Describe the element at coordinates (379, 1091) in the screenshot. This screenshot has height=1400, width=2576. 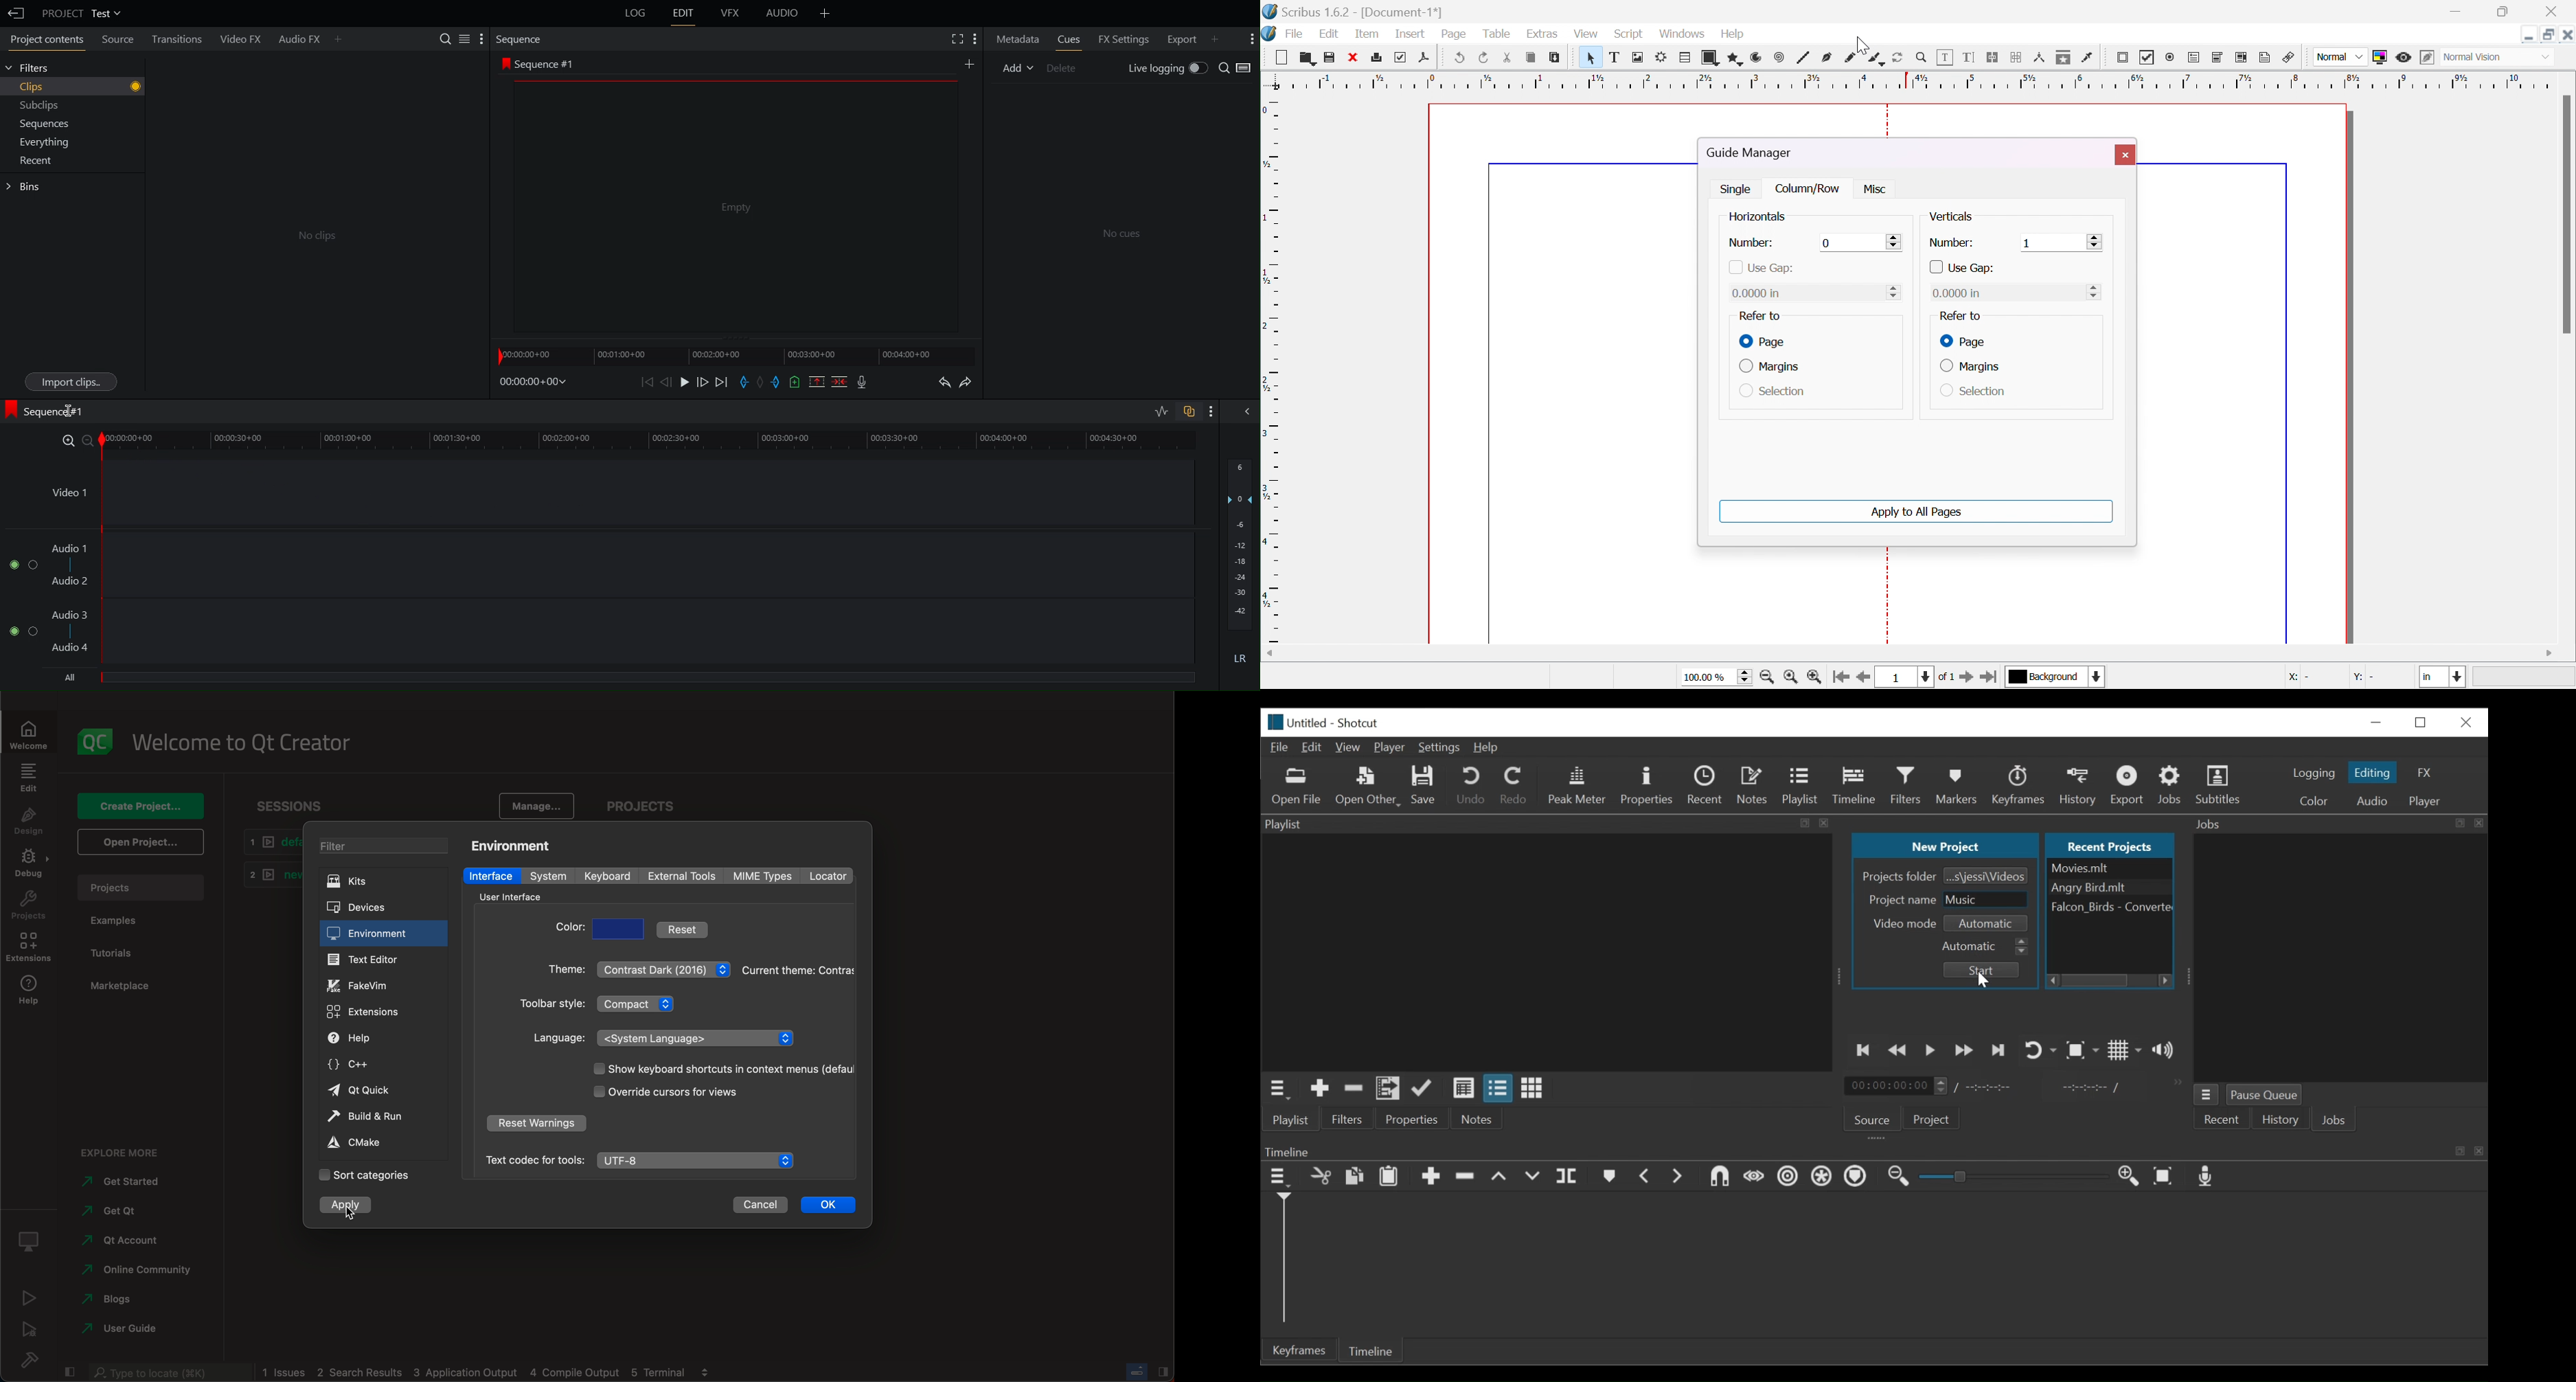
I see `qt` at that location.